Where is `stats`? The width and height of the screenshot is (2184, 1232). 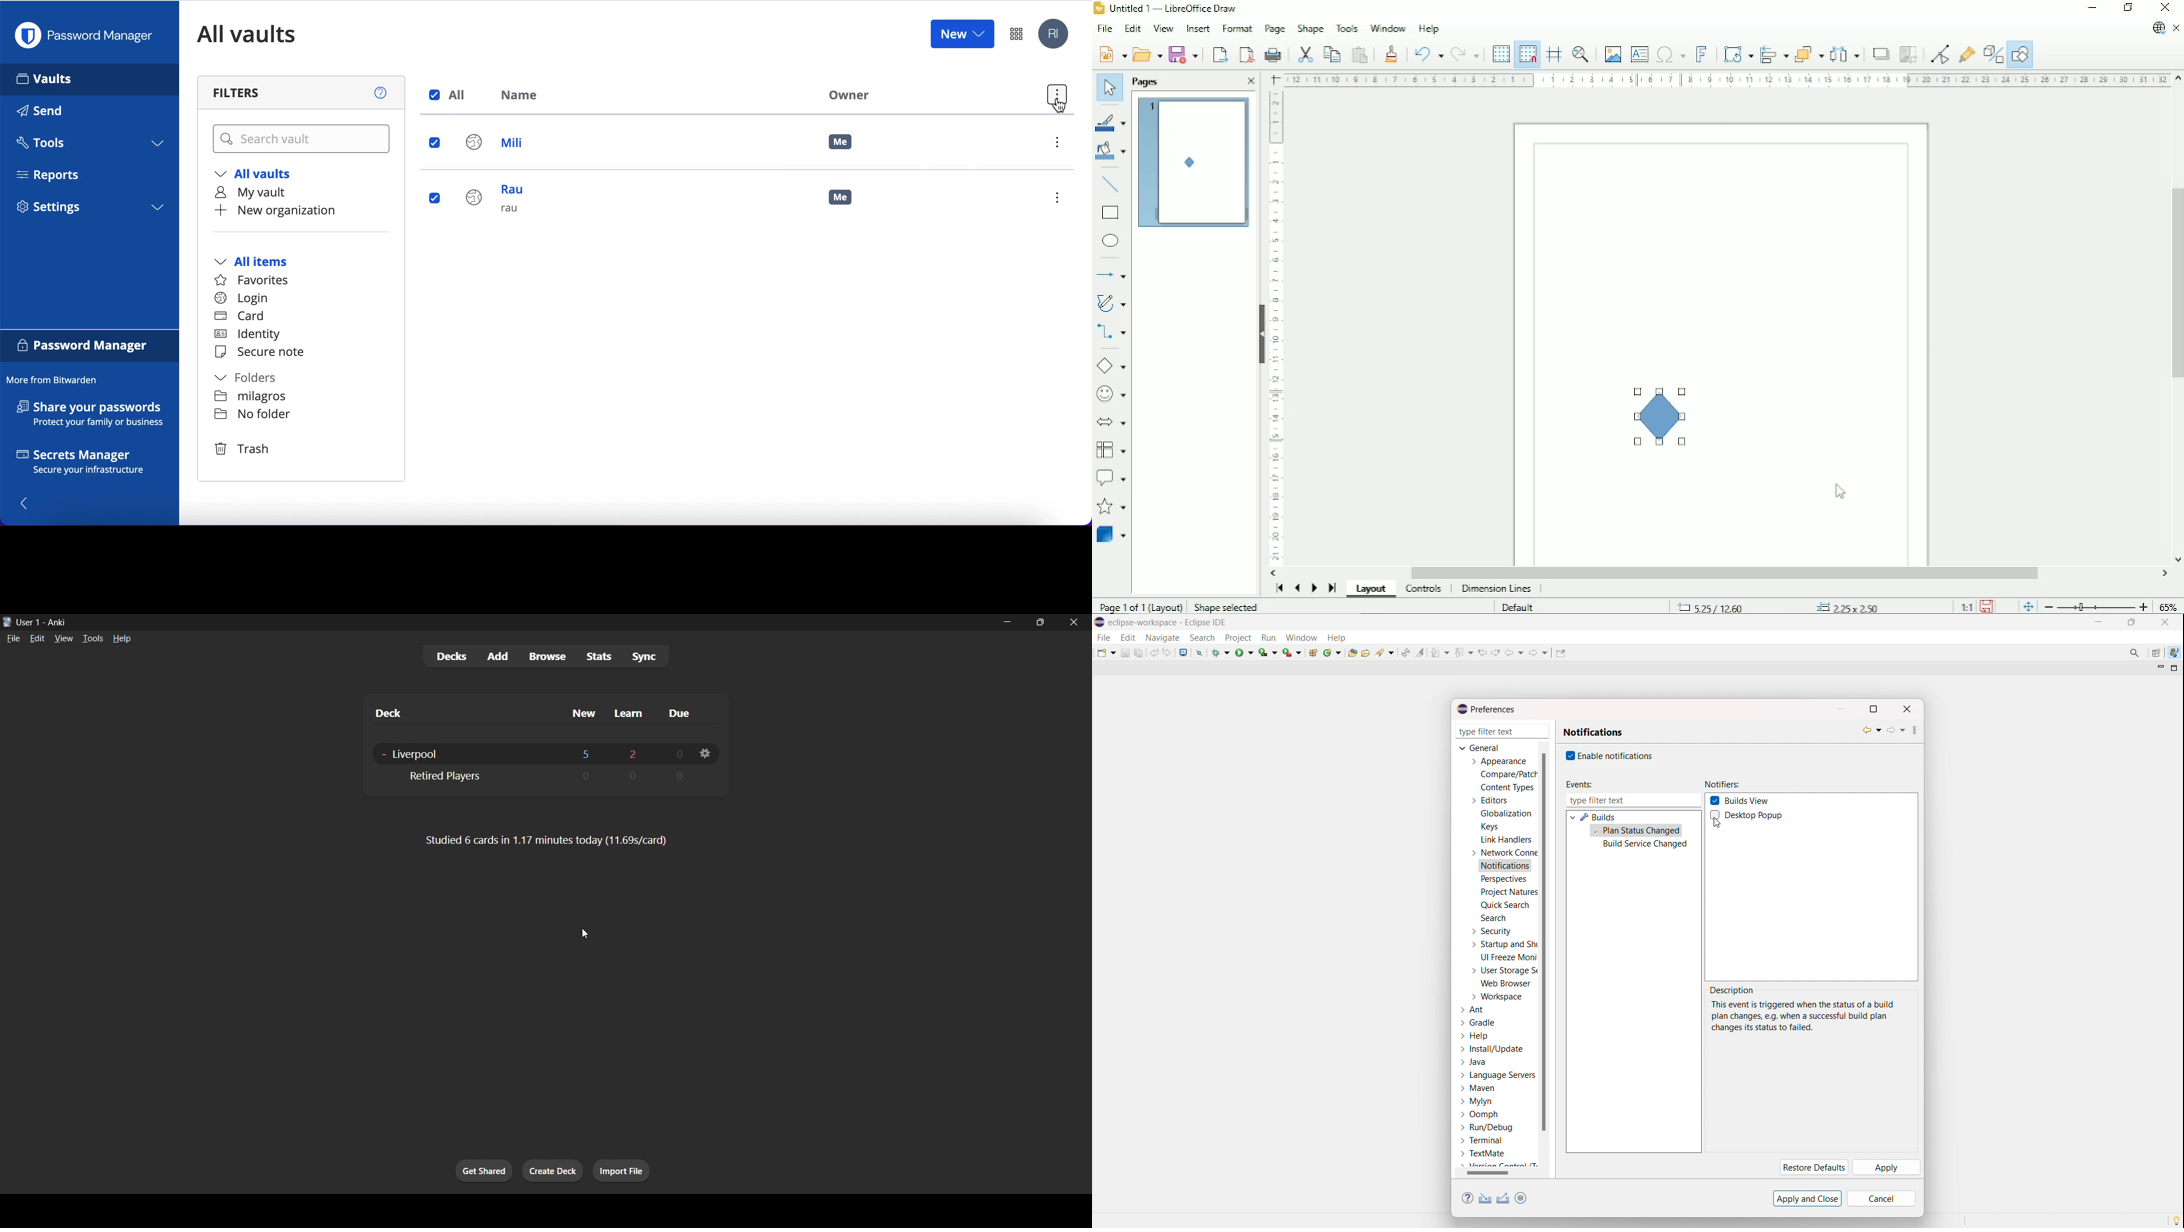
stats is located at coordinates (601, 656).